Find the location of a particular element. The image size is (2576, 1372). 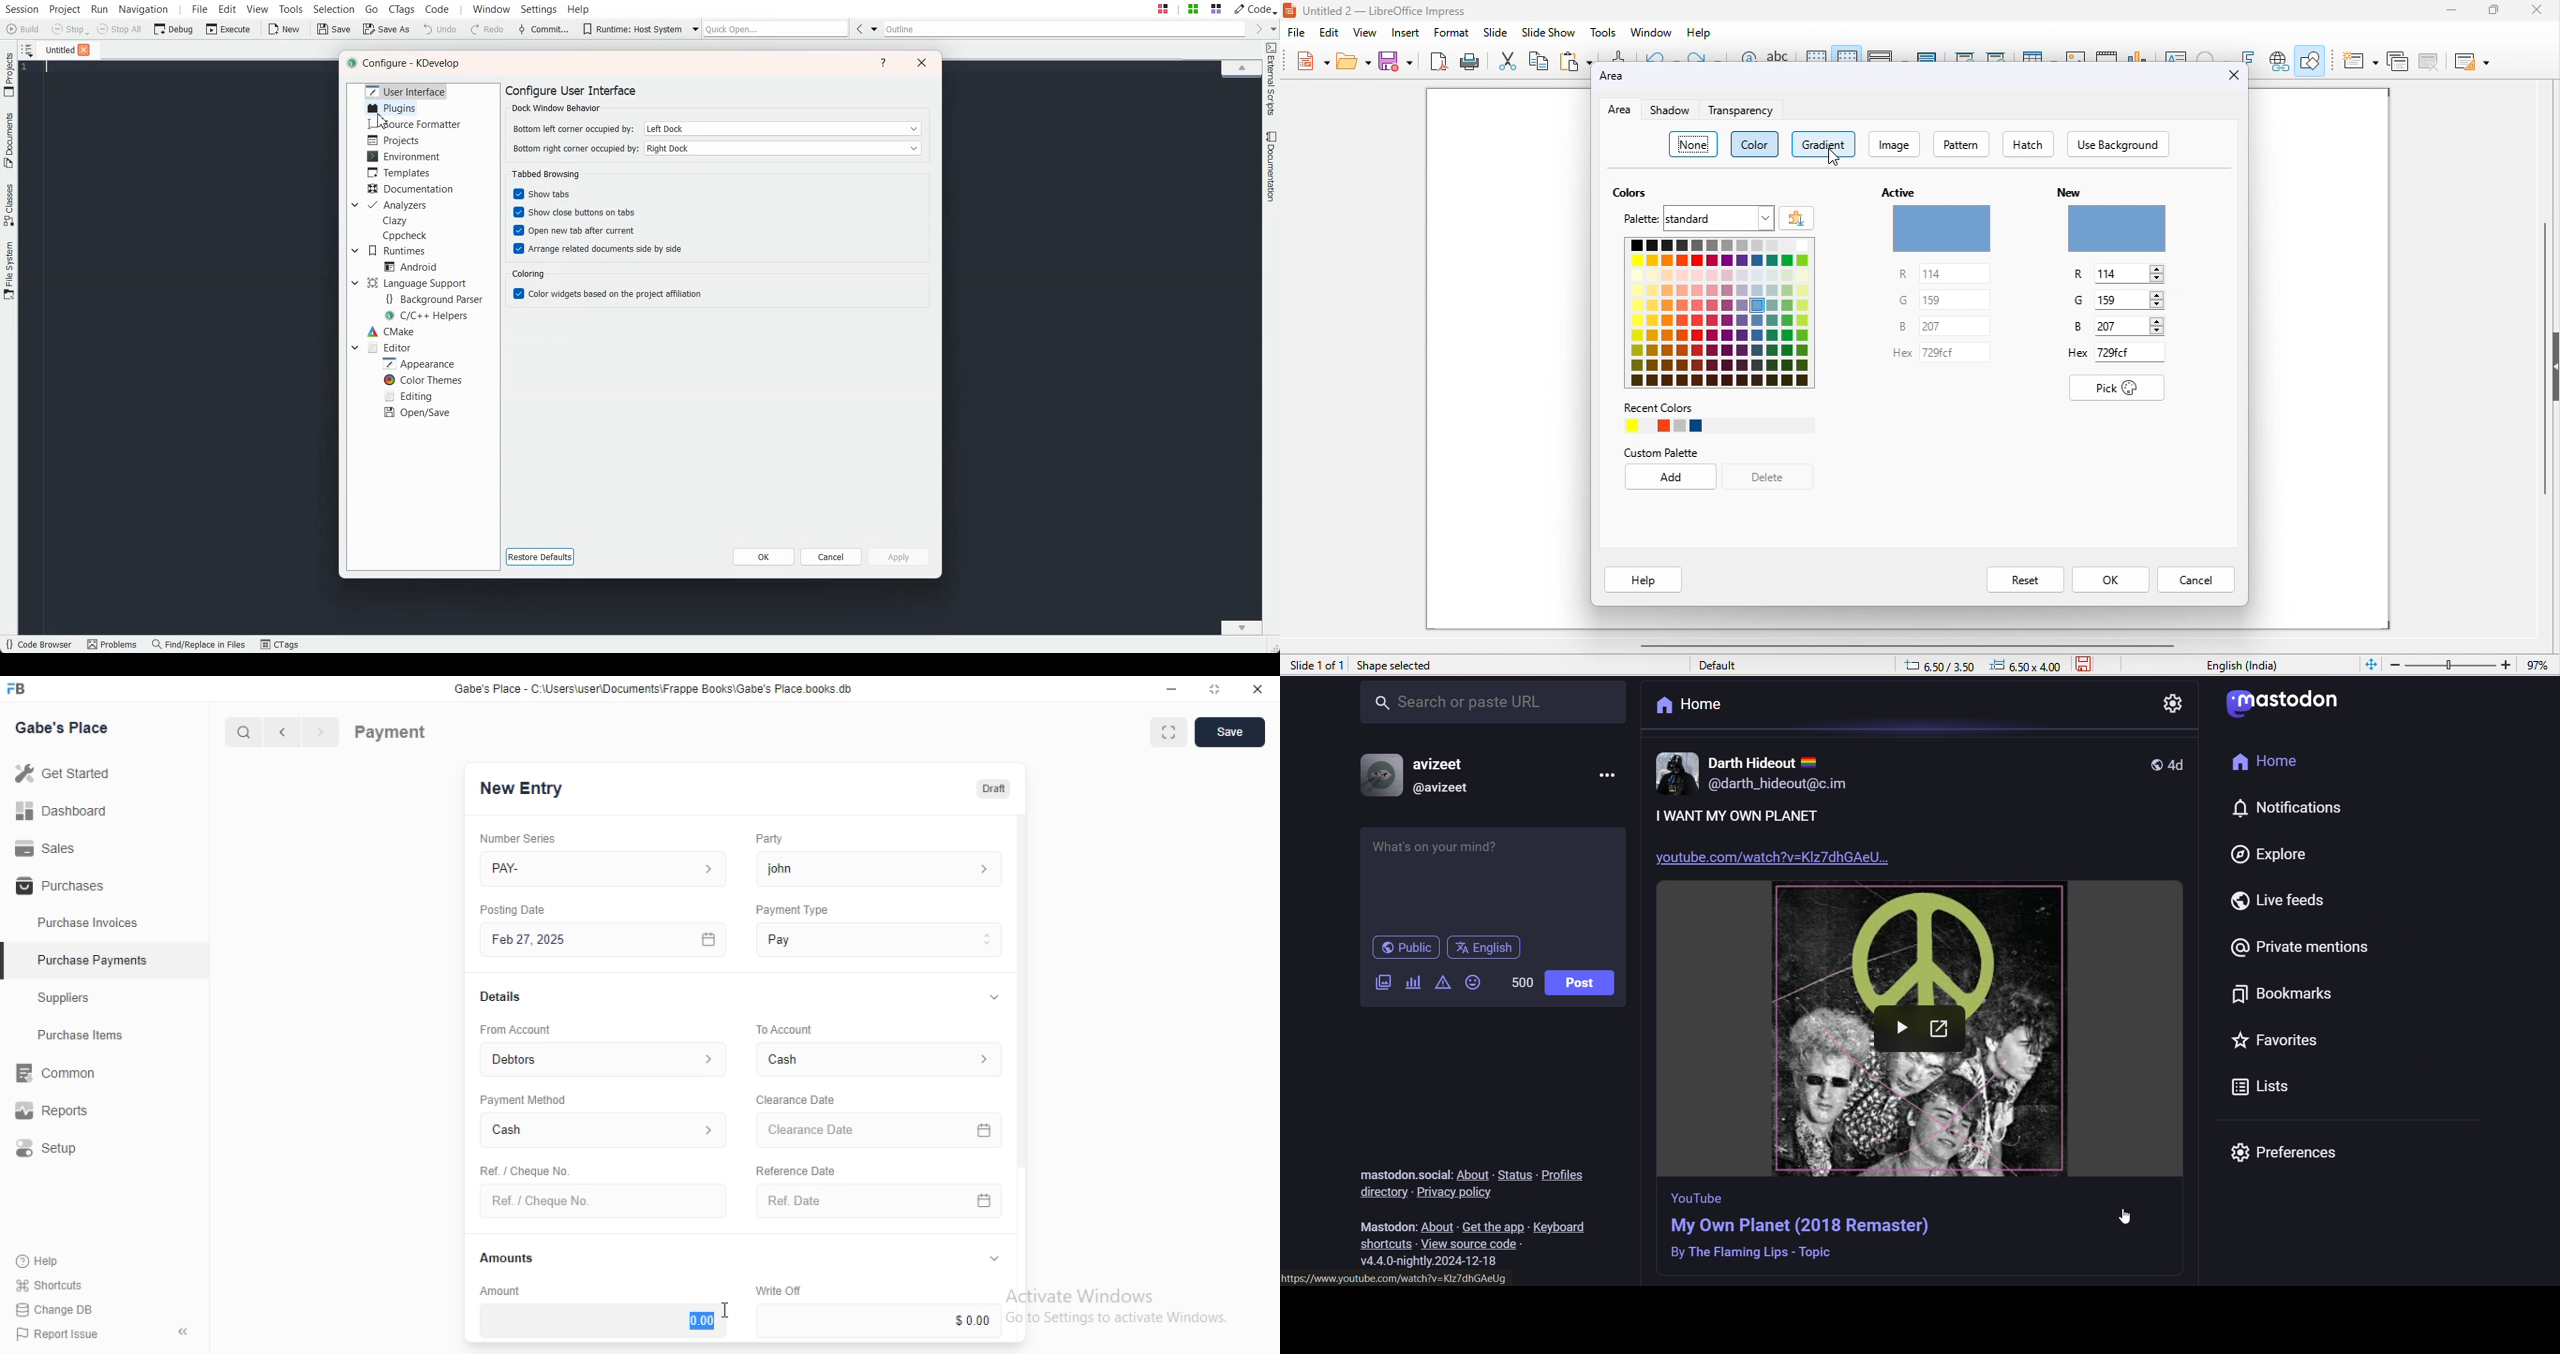

Cancel is located at coordinates (831, 557).